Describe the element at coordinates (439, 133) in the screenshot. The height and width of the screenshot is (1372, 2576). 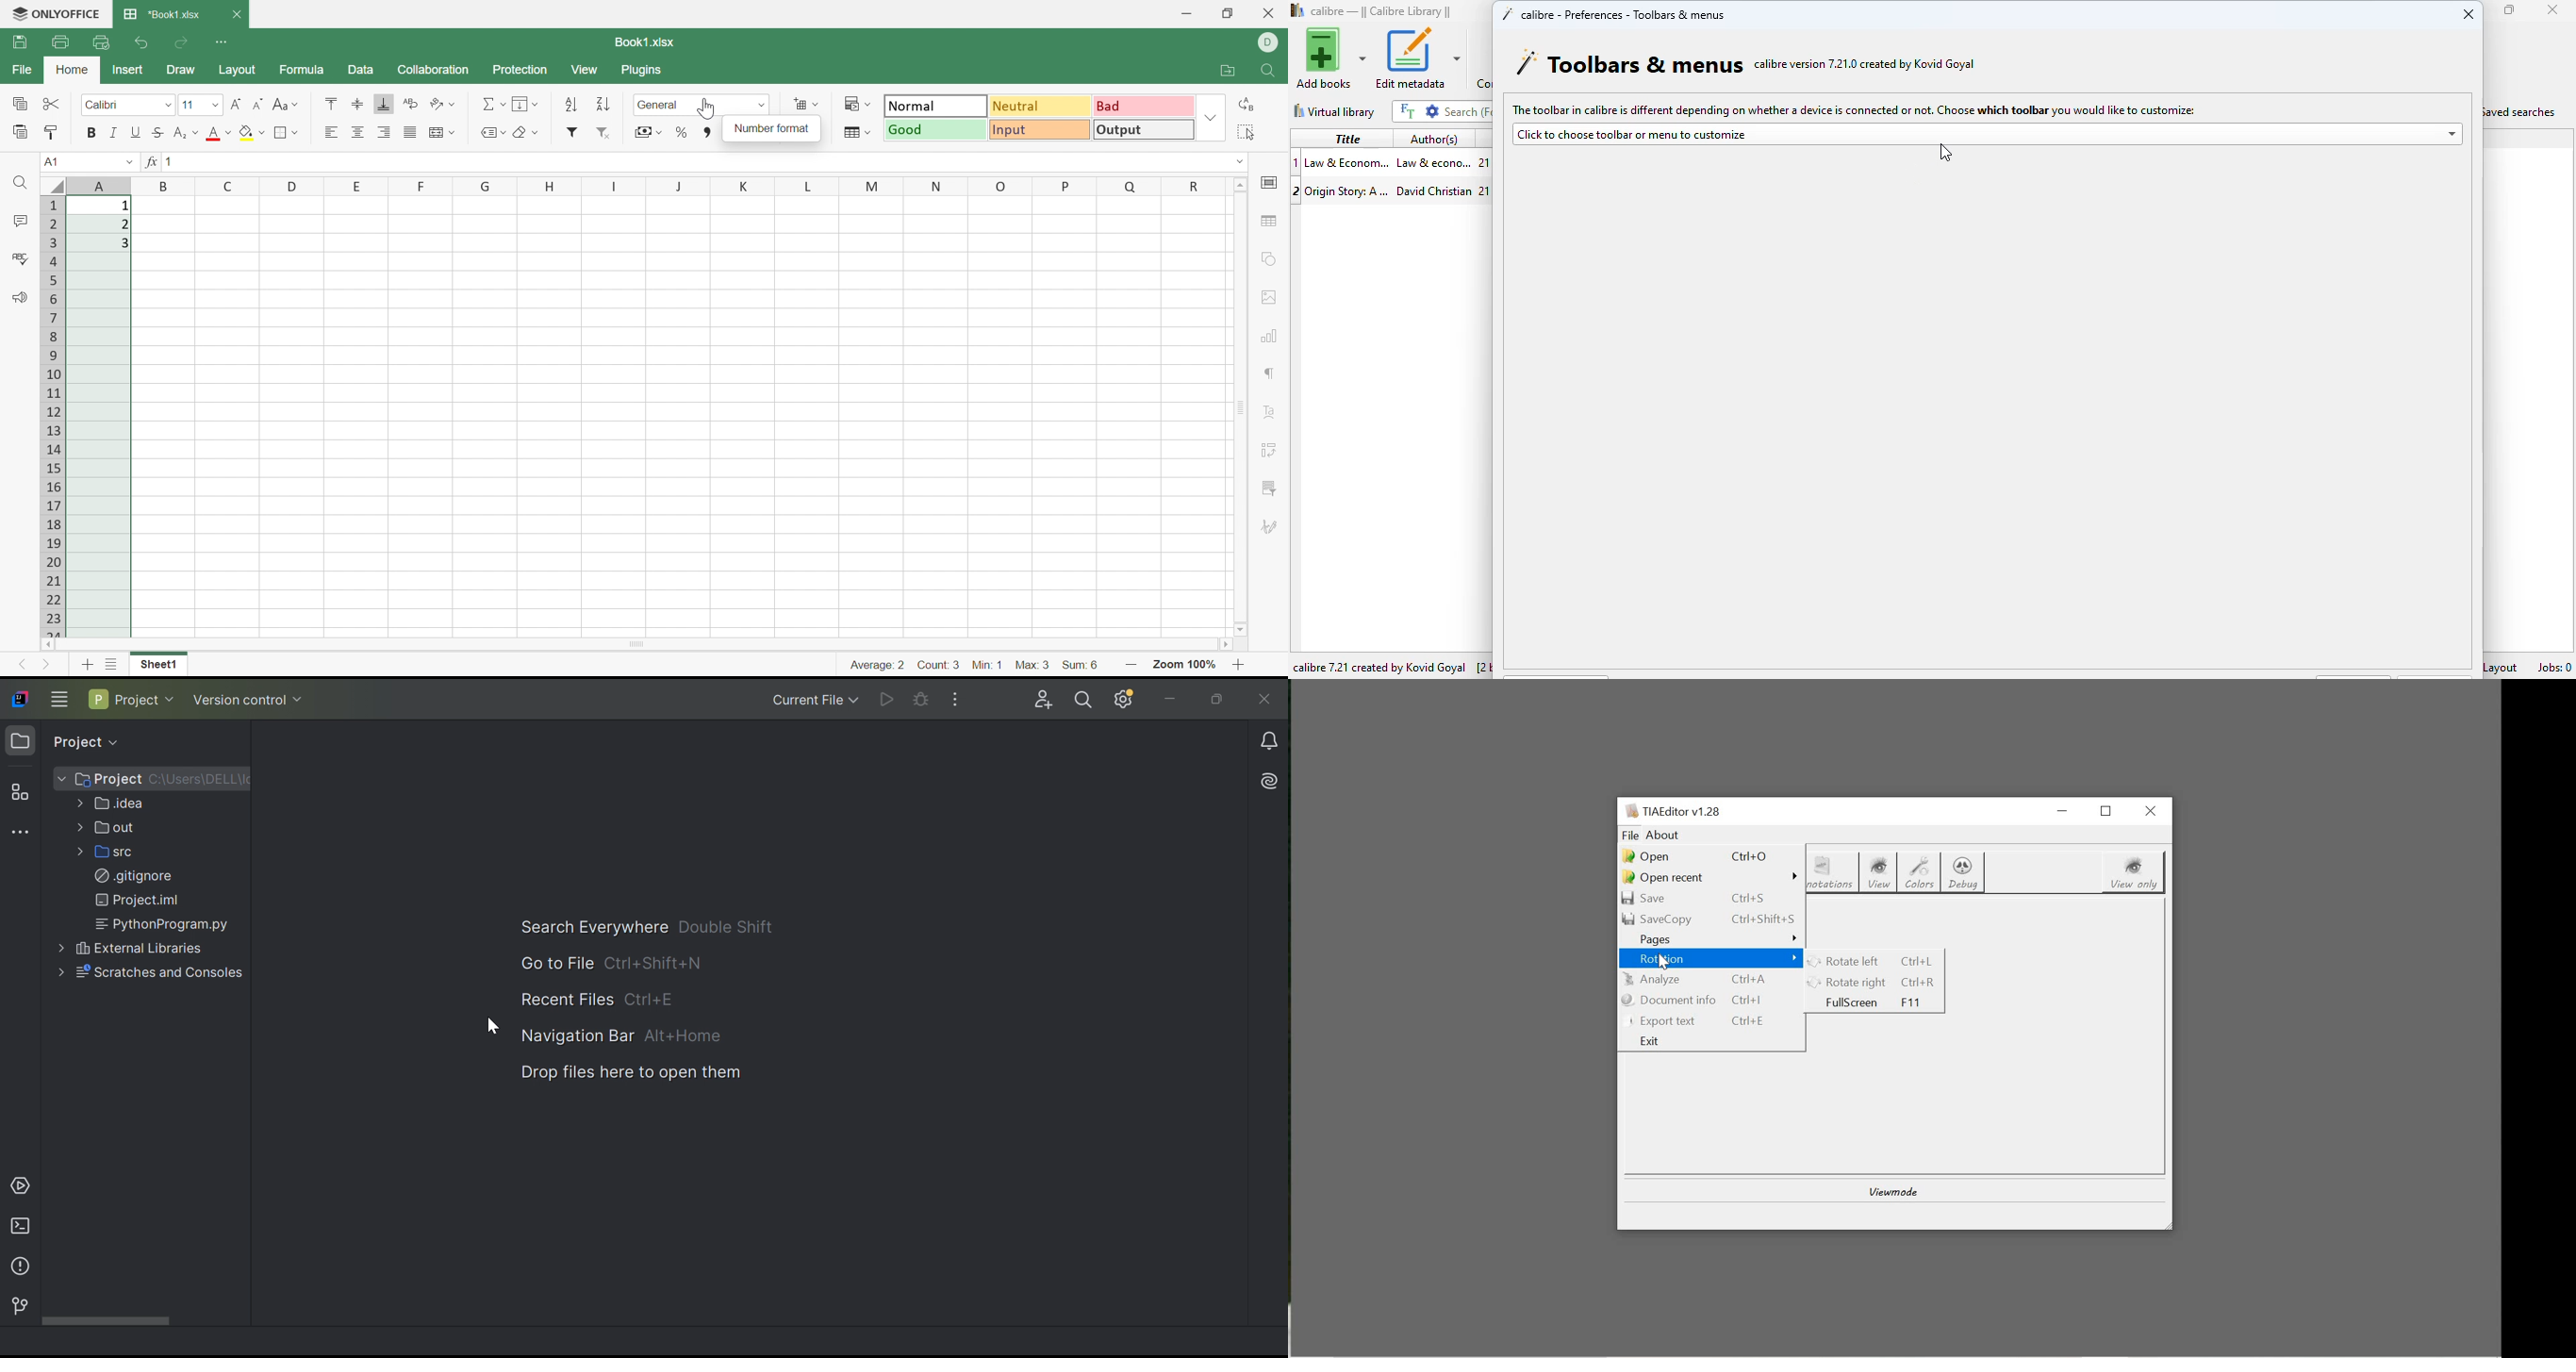
I see `Wrap text` at that location.